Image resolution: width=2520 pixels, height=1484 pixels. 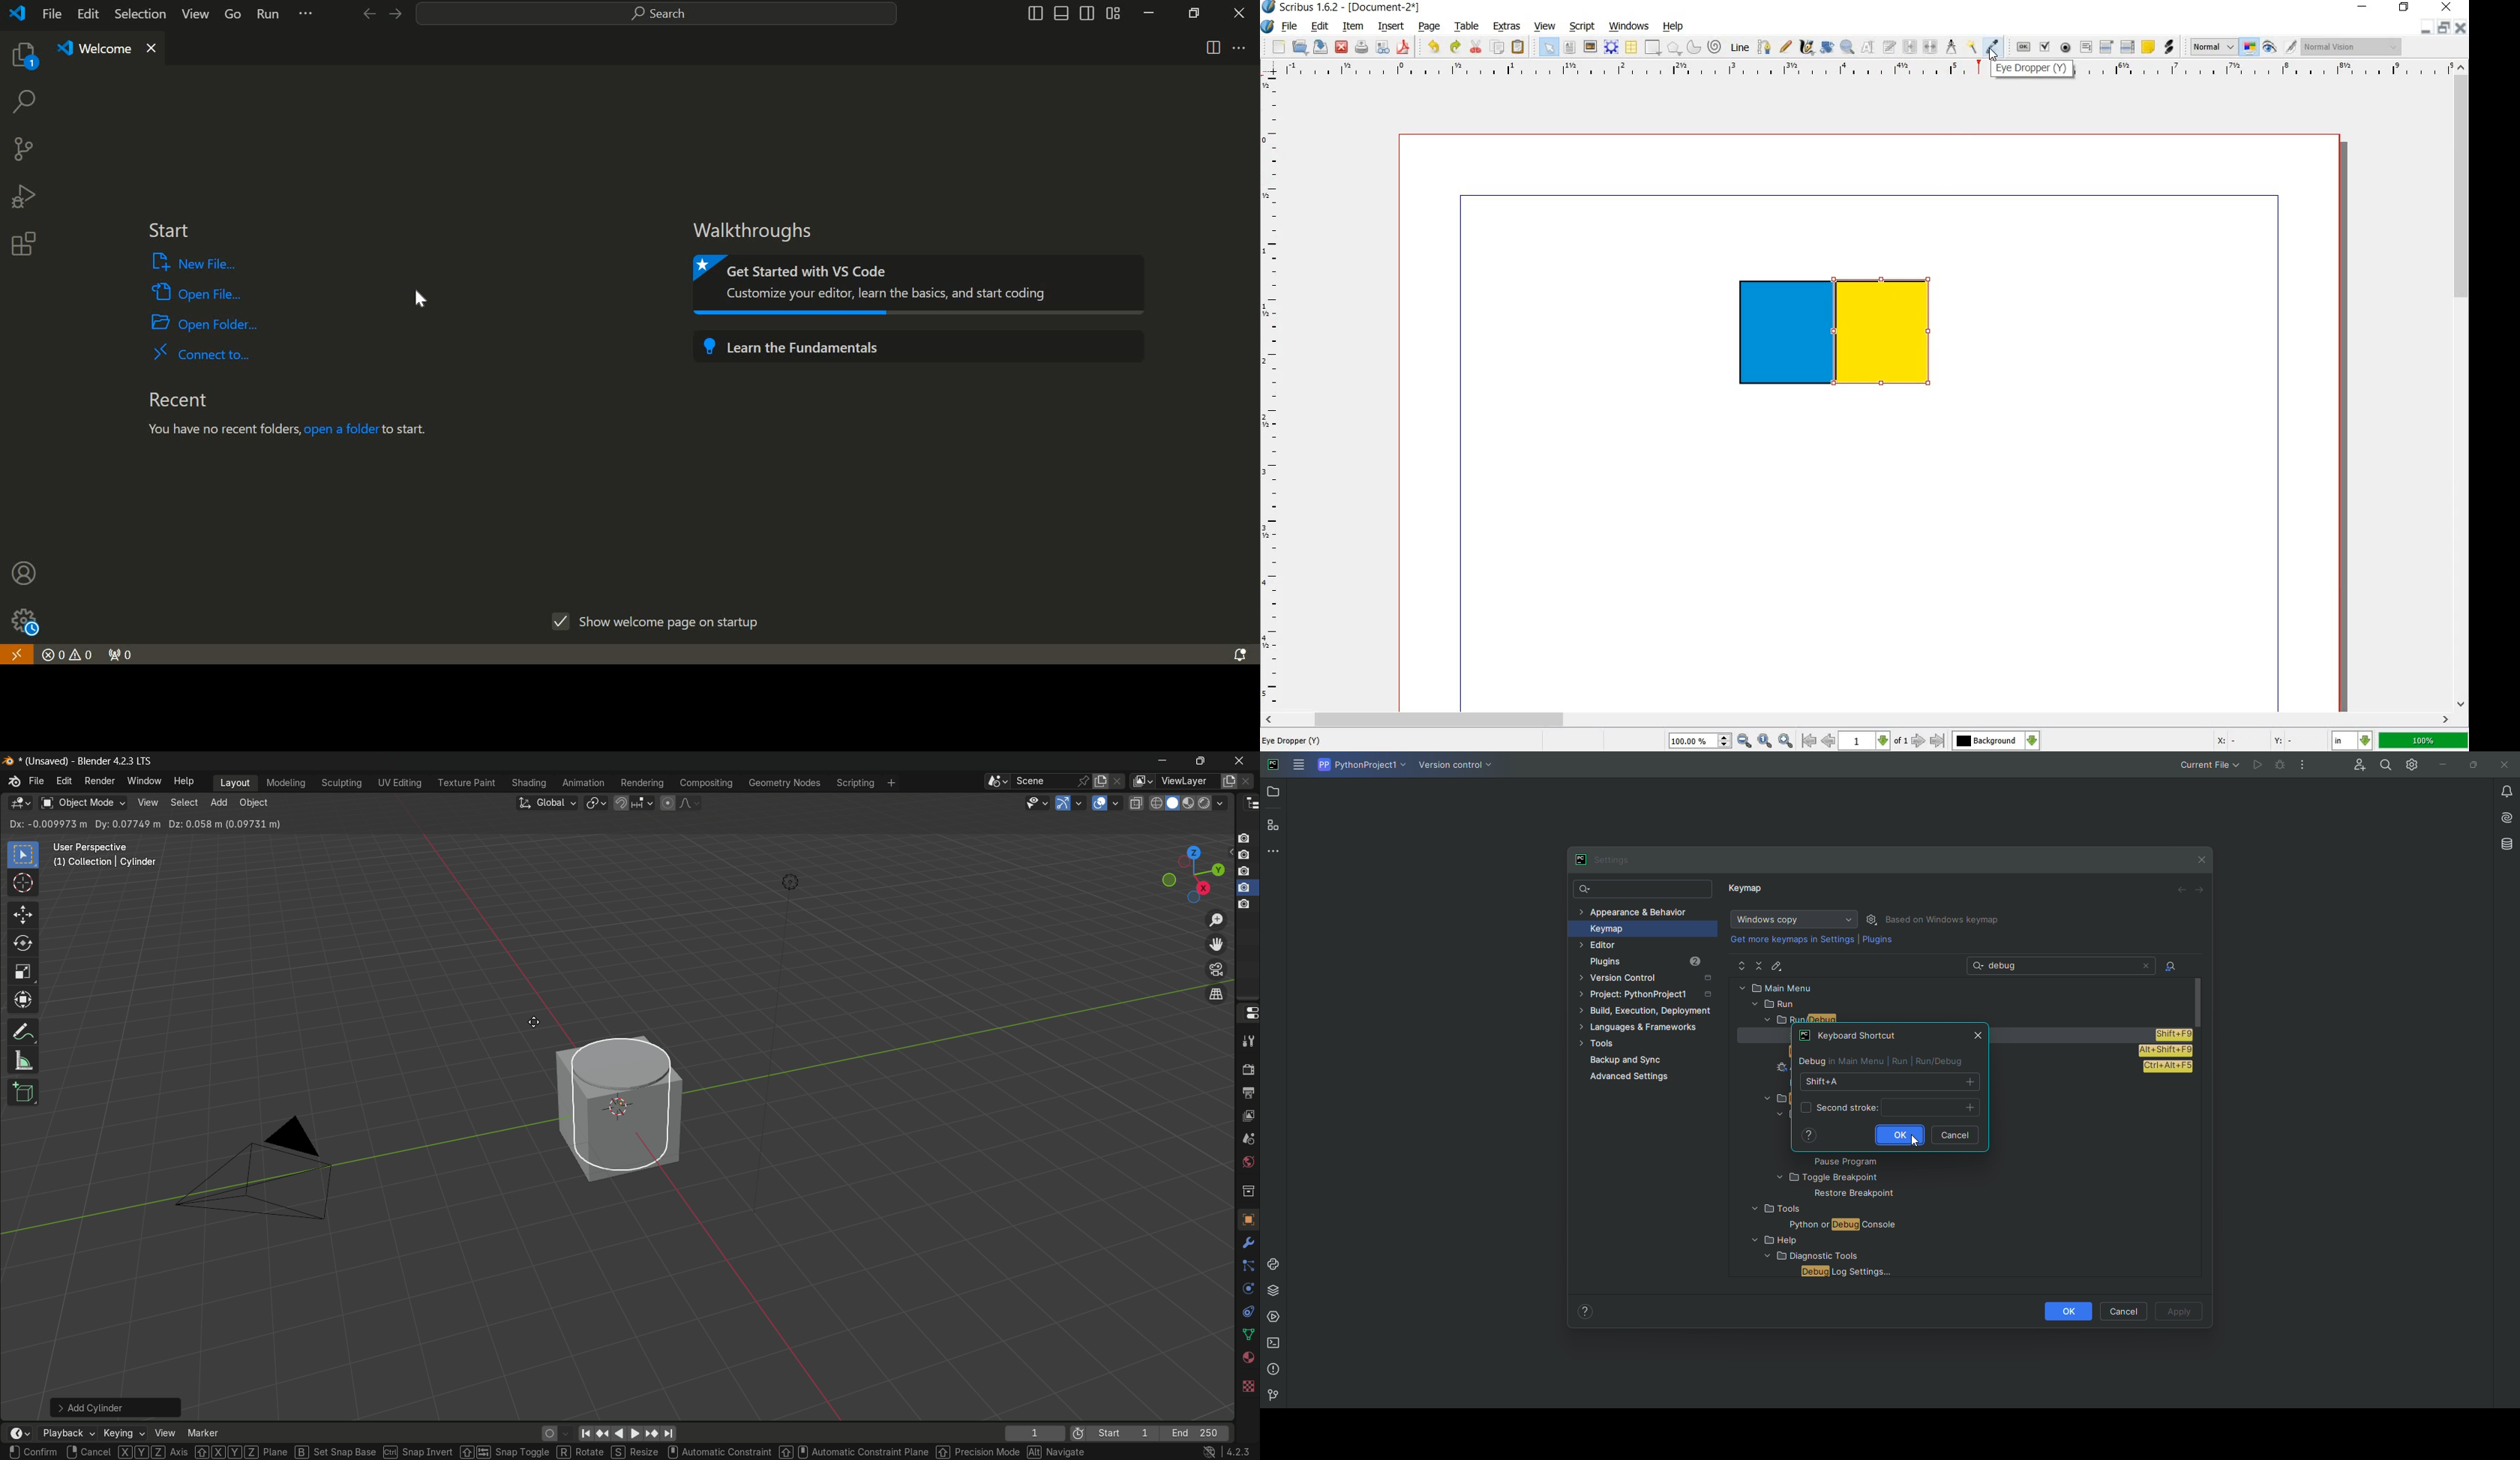 I want to click on move to the beginning, so click(x=587, y=1434).